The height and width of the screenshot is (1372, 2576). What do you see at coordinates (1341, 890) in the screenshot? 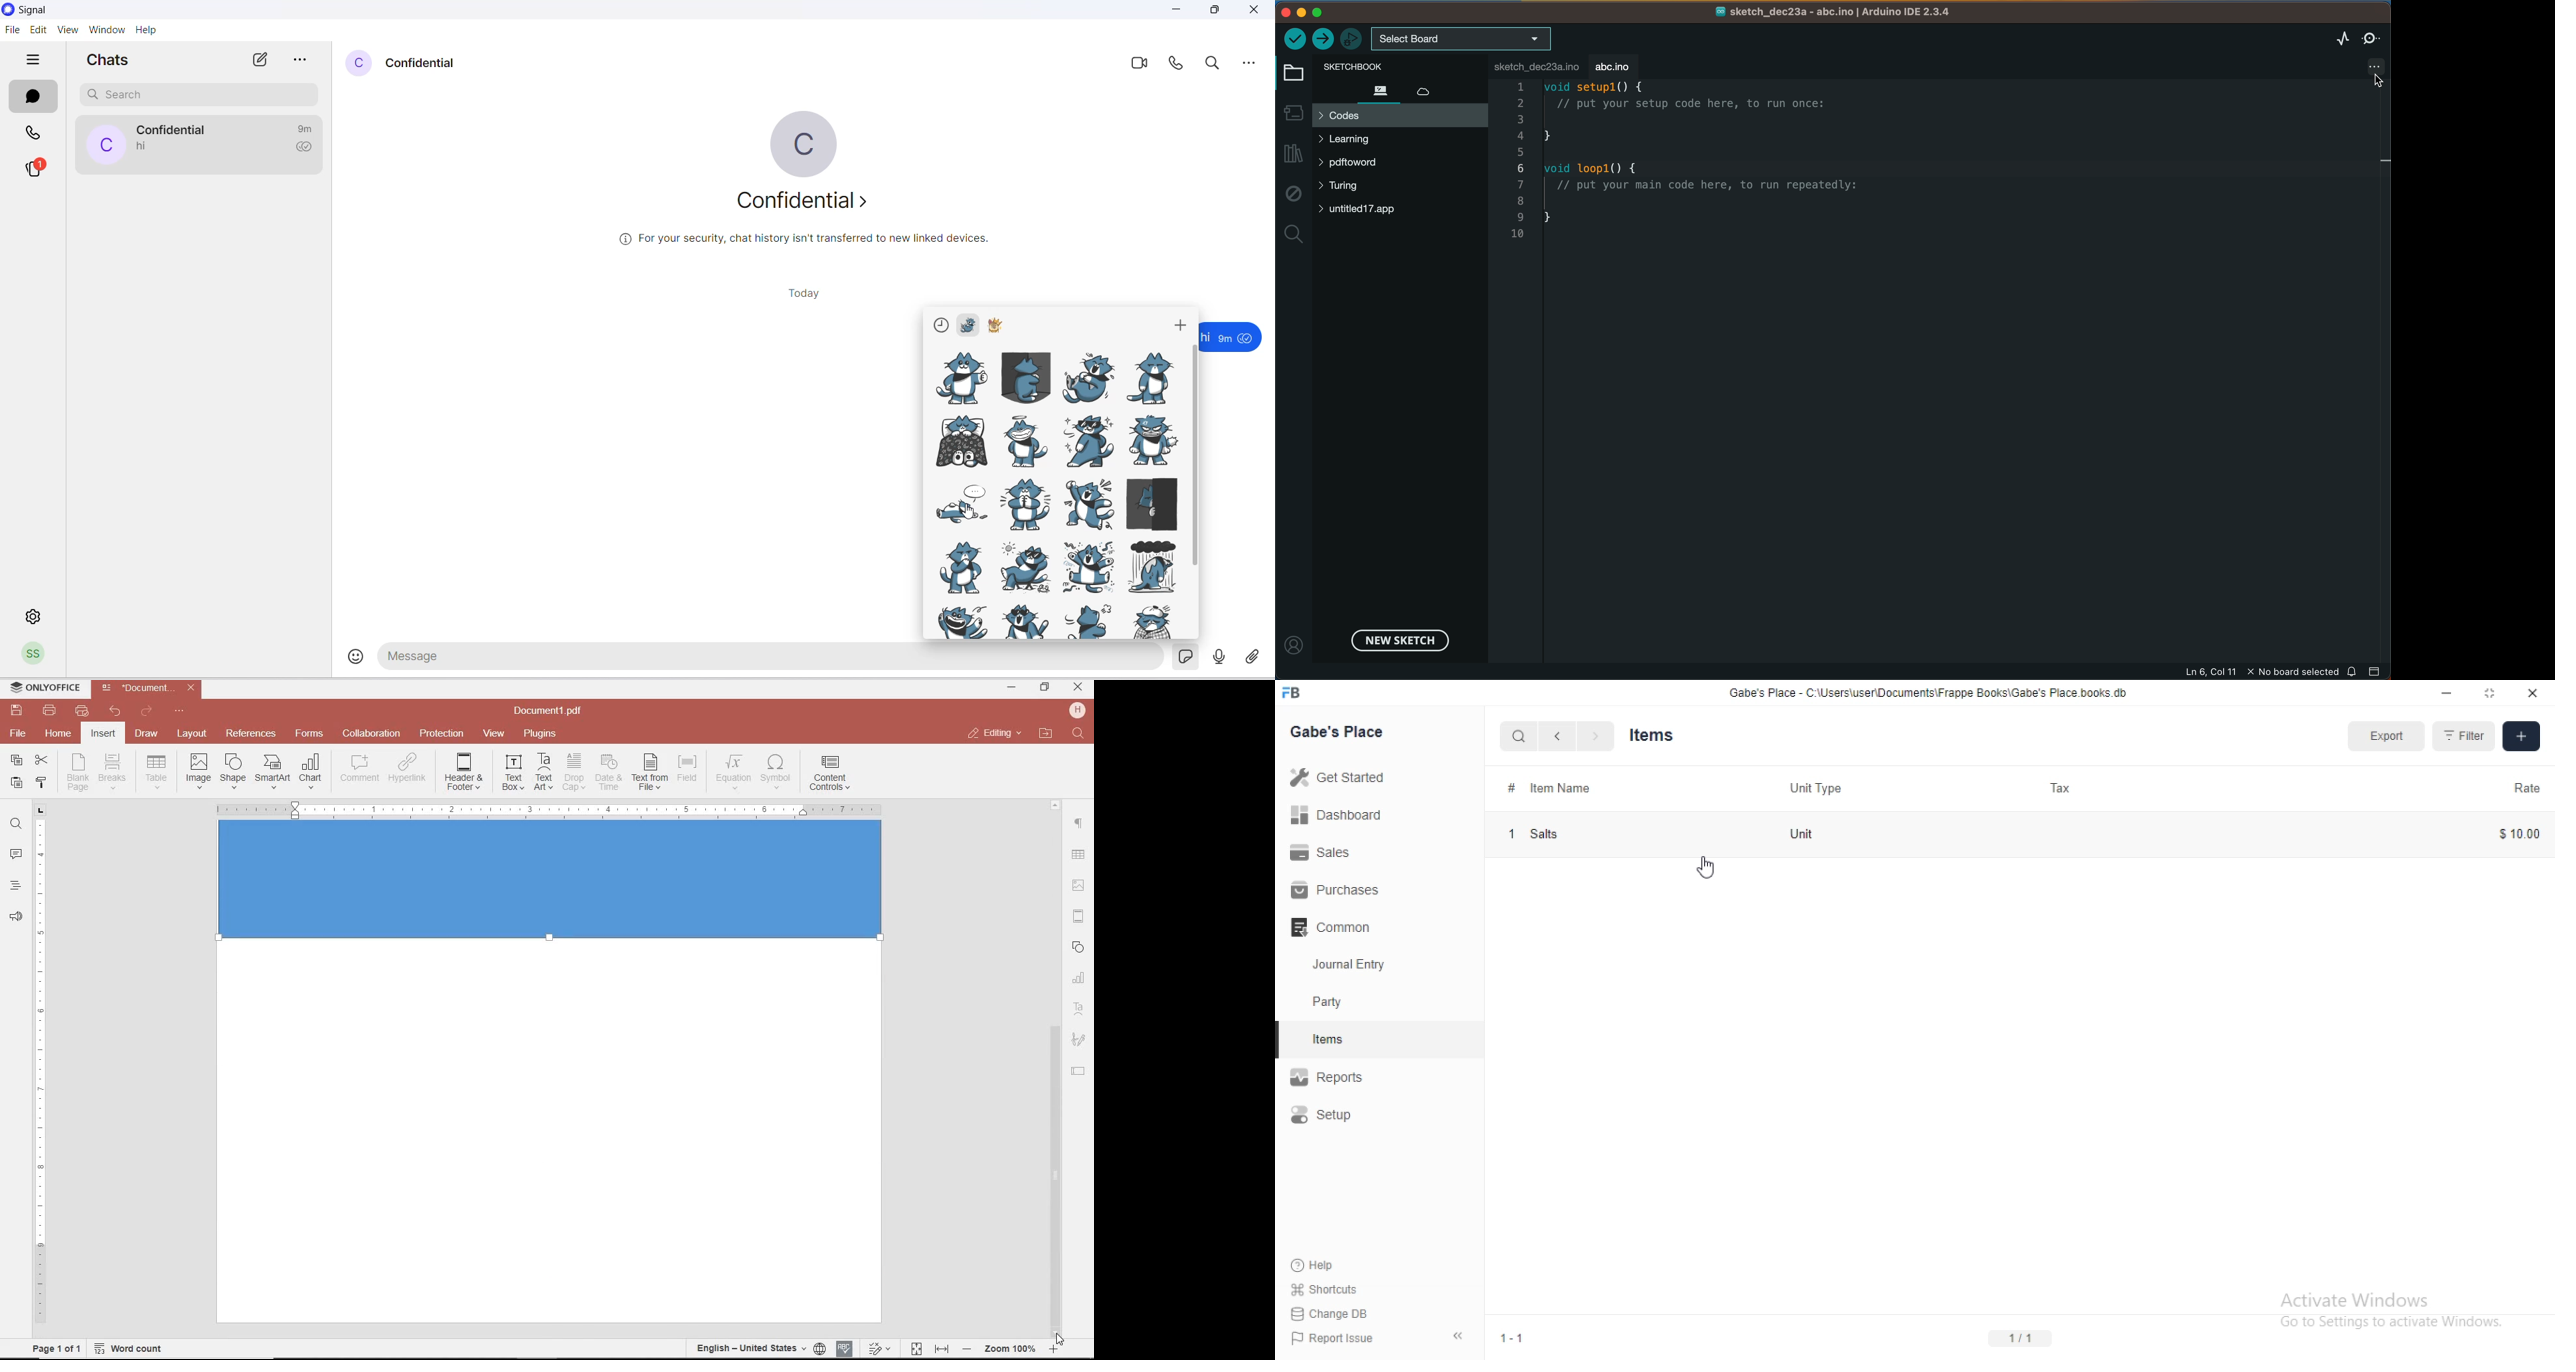
I see `Purchases` at bounding box center [1341, 890].